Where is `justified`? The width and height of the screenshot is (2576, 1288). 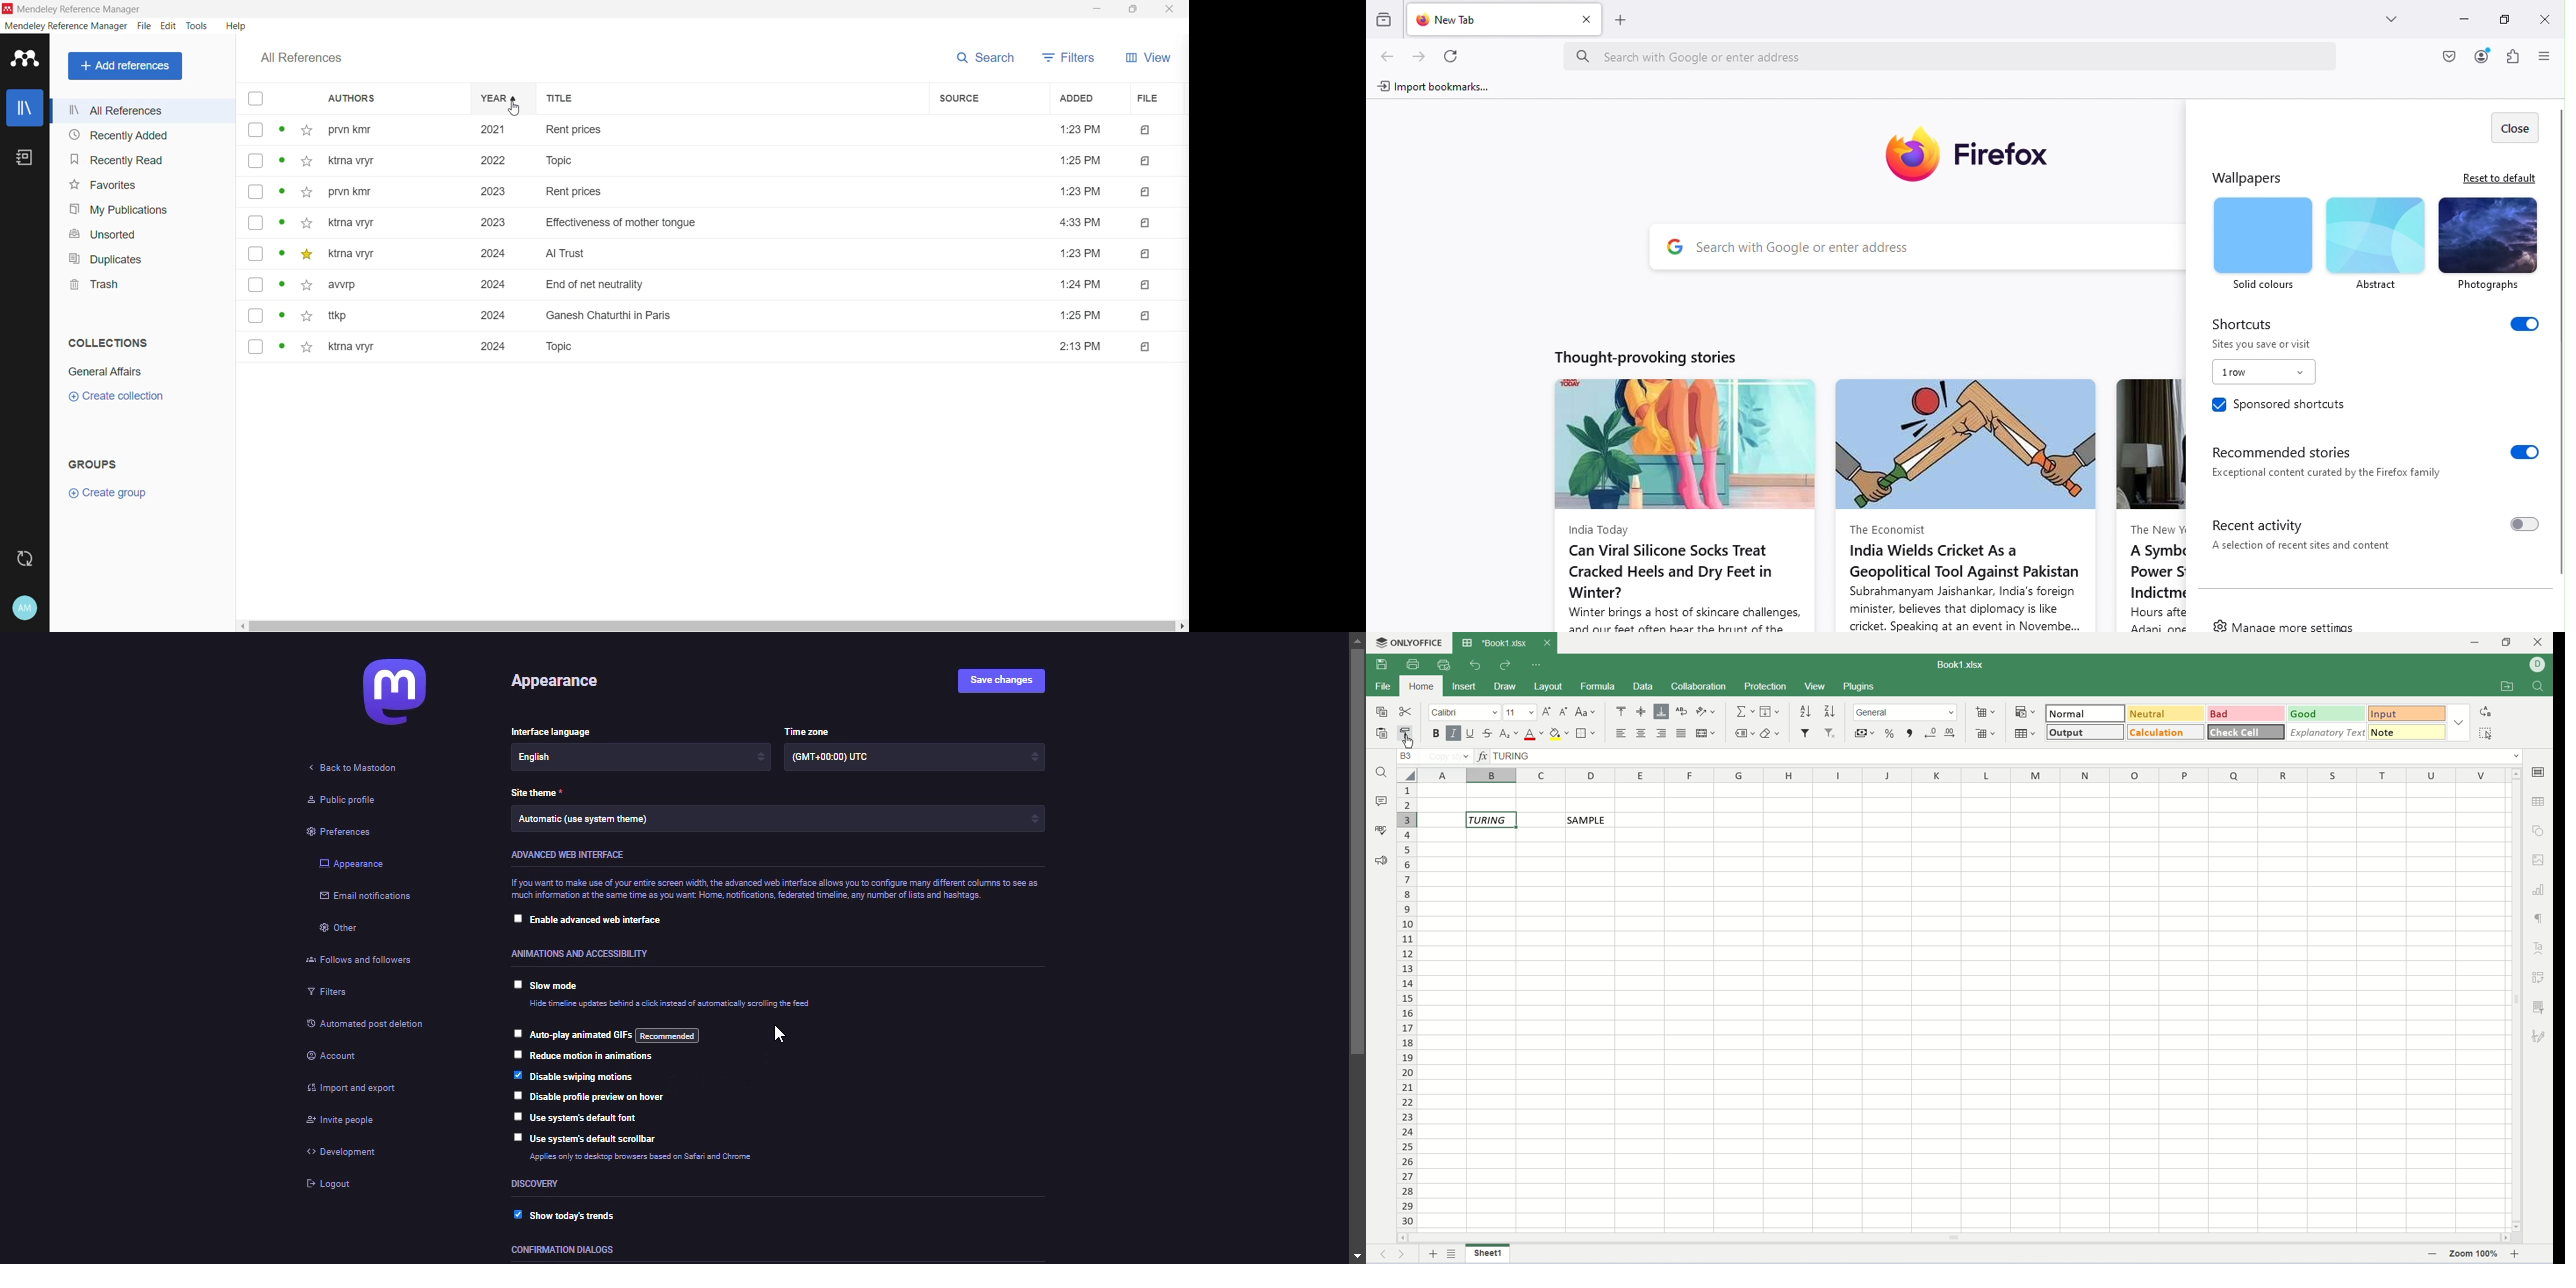 justified is located at coordinates (1682, 733).